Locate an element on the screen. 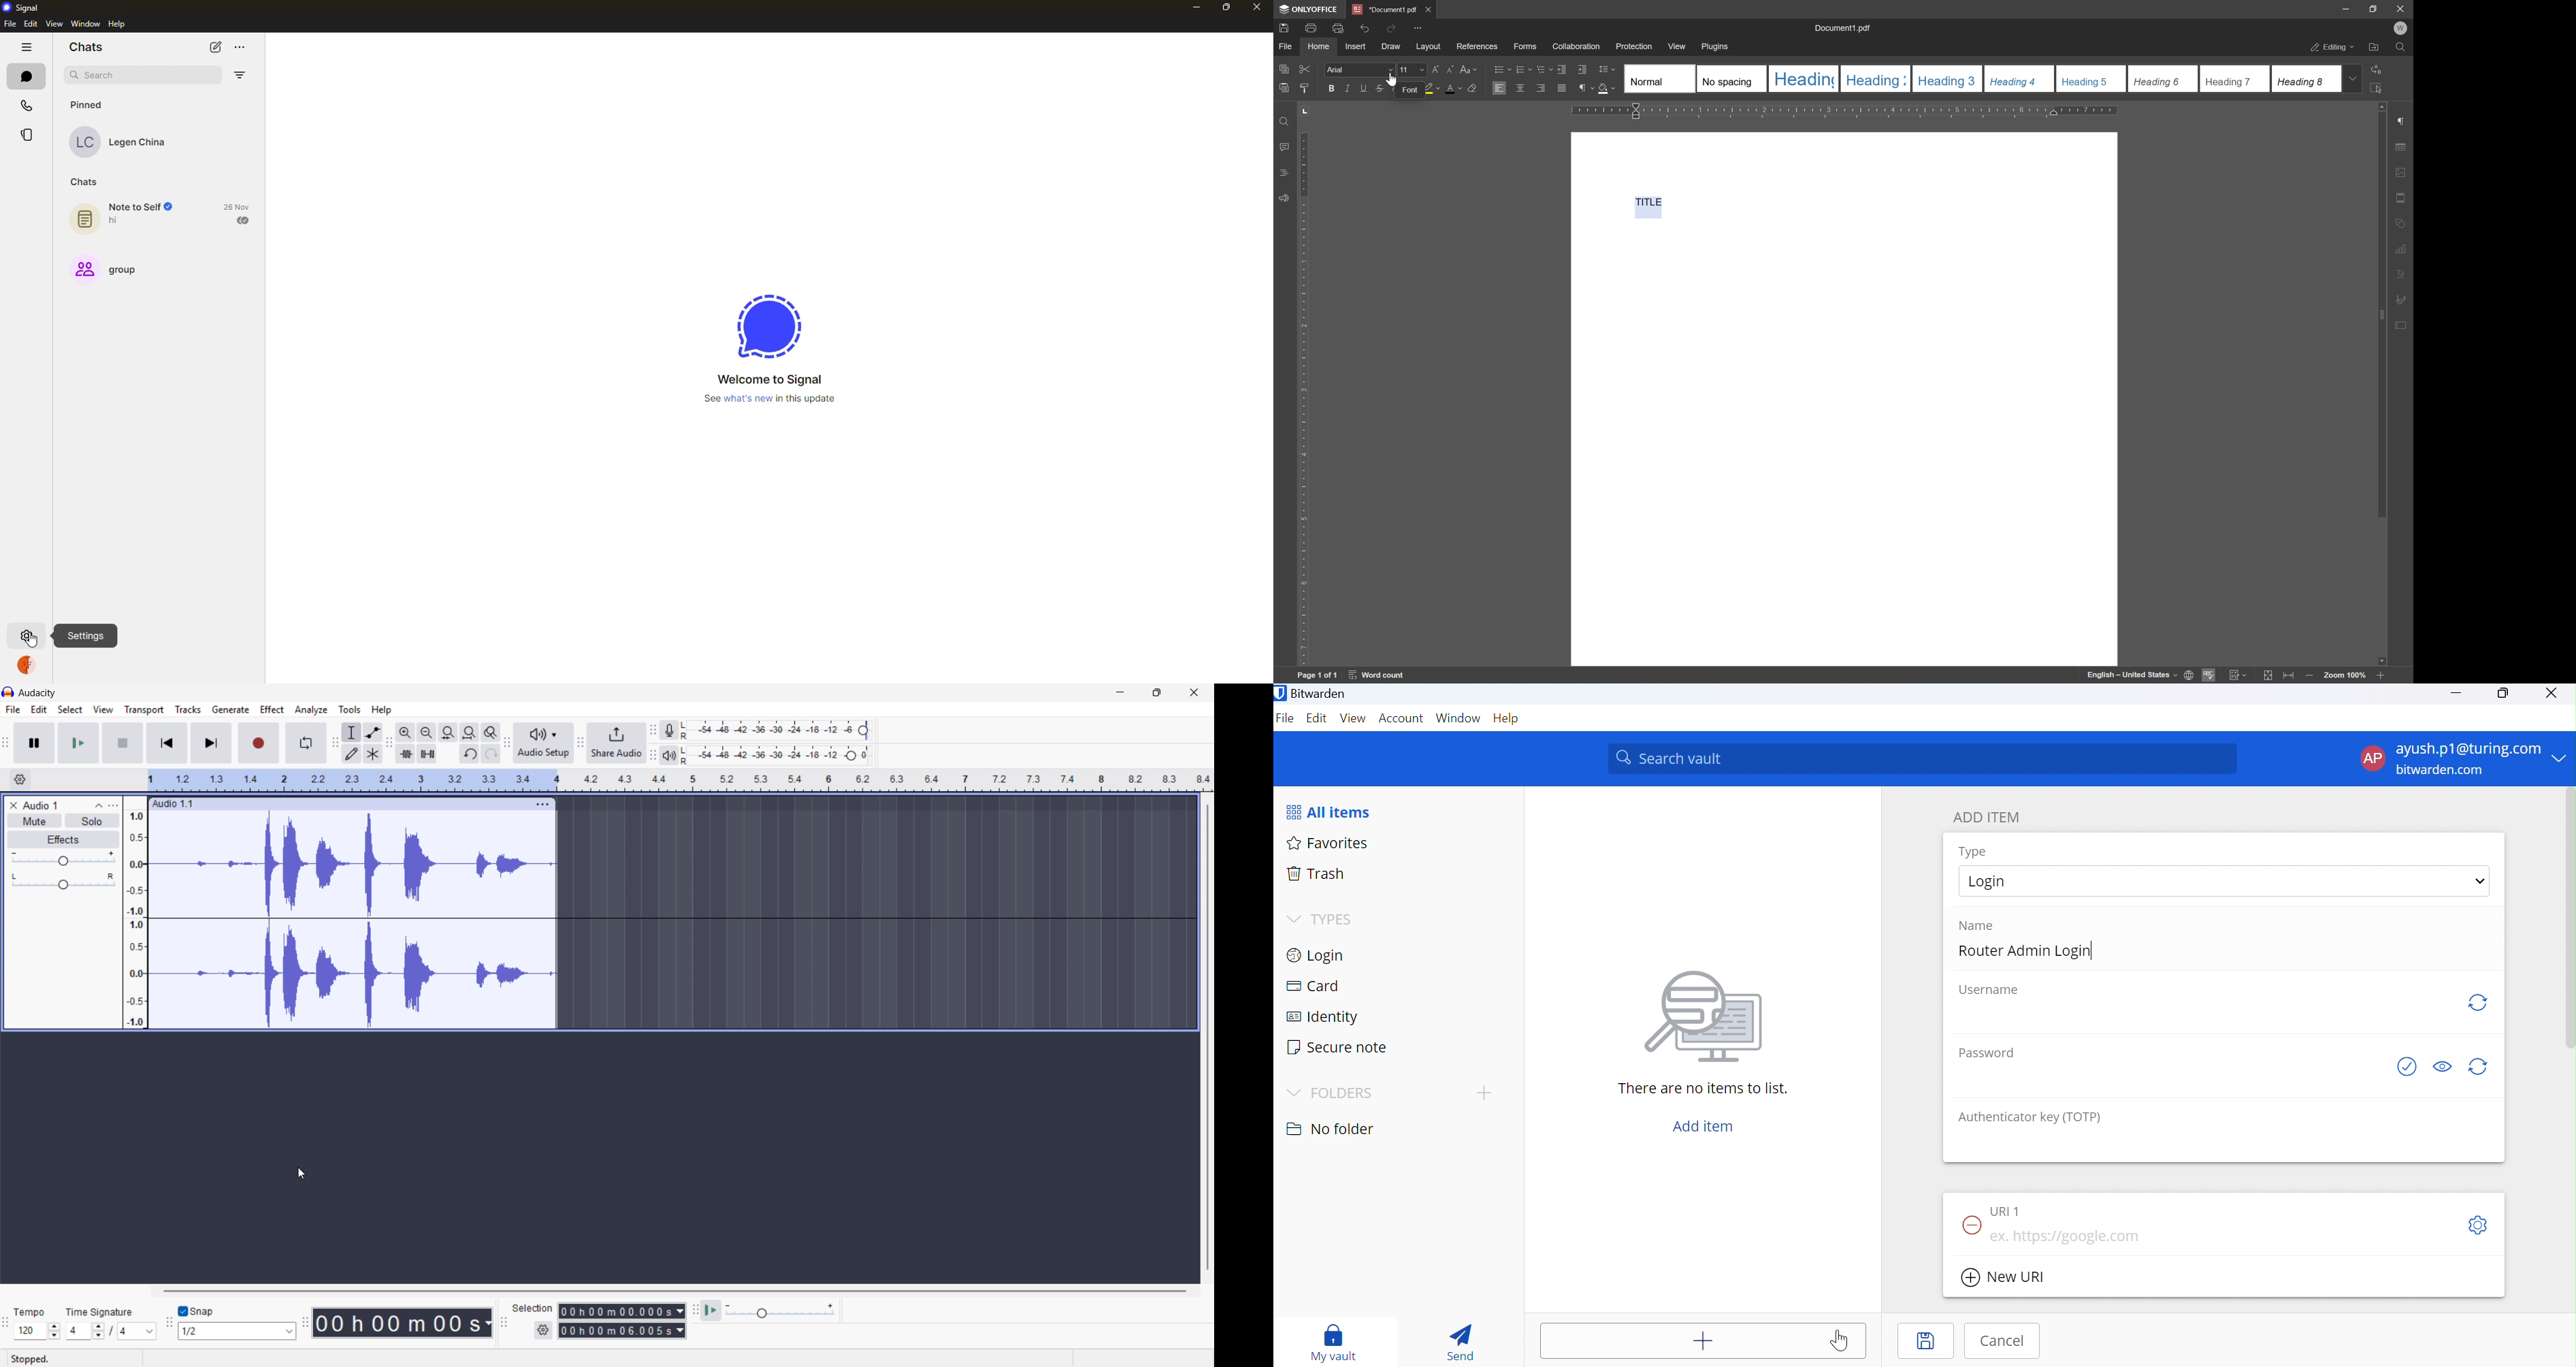  Playback metre is located at coordinates (671, 756).